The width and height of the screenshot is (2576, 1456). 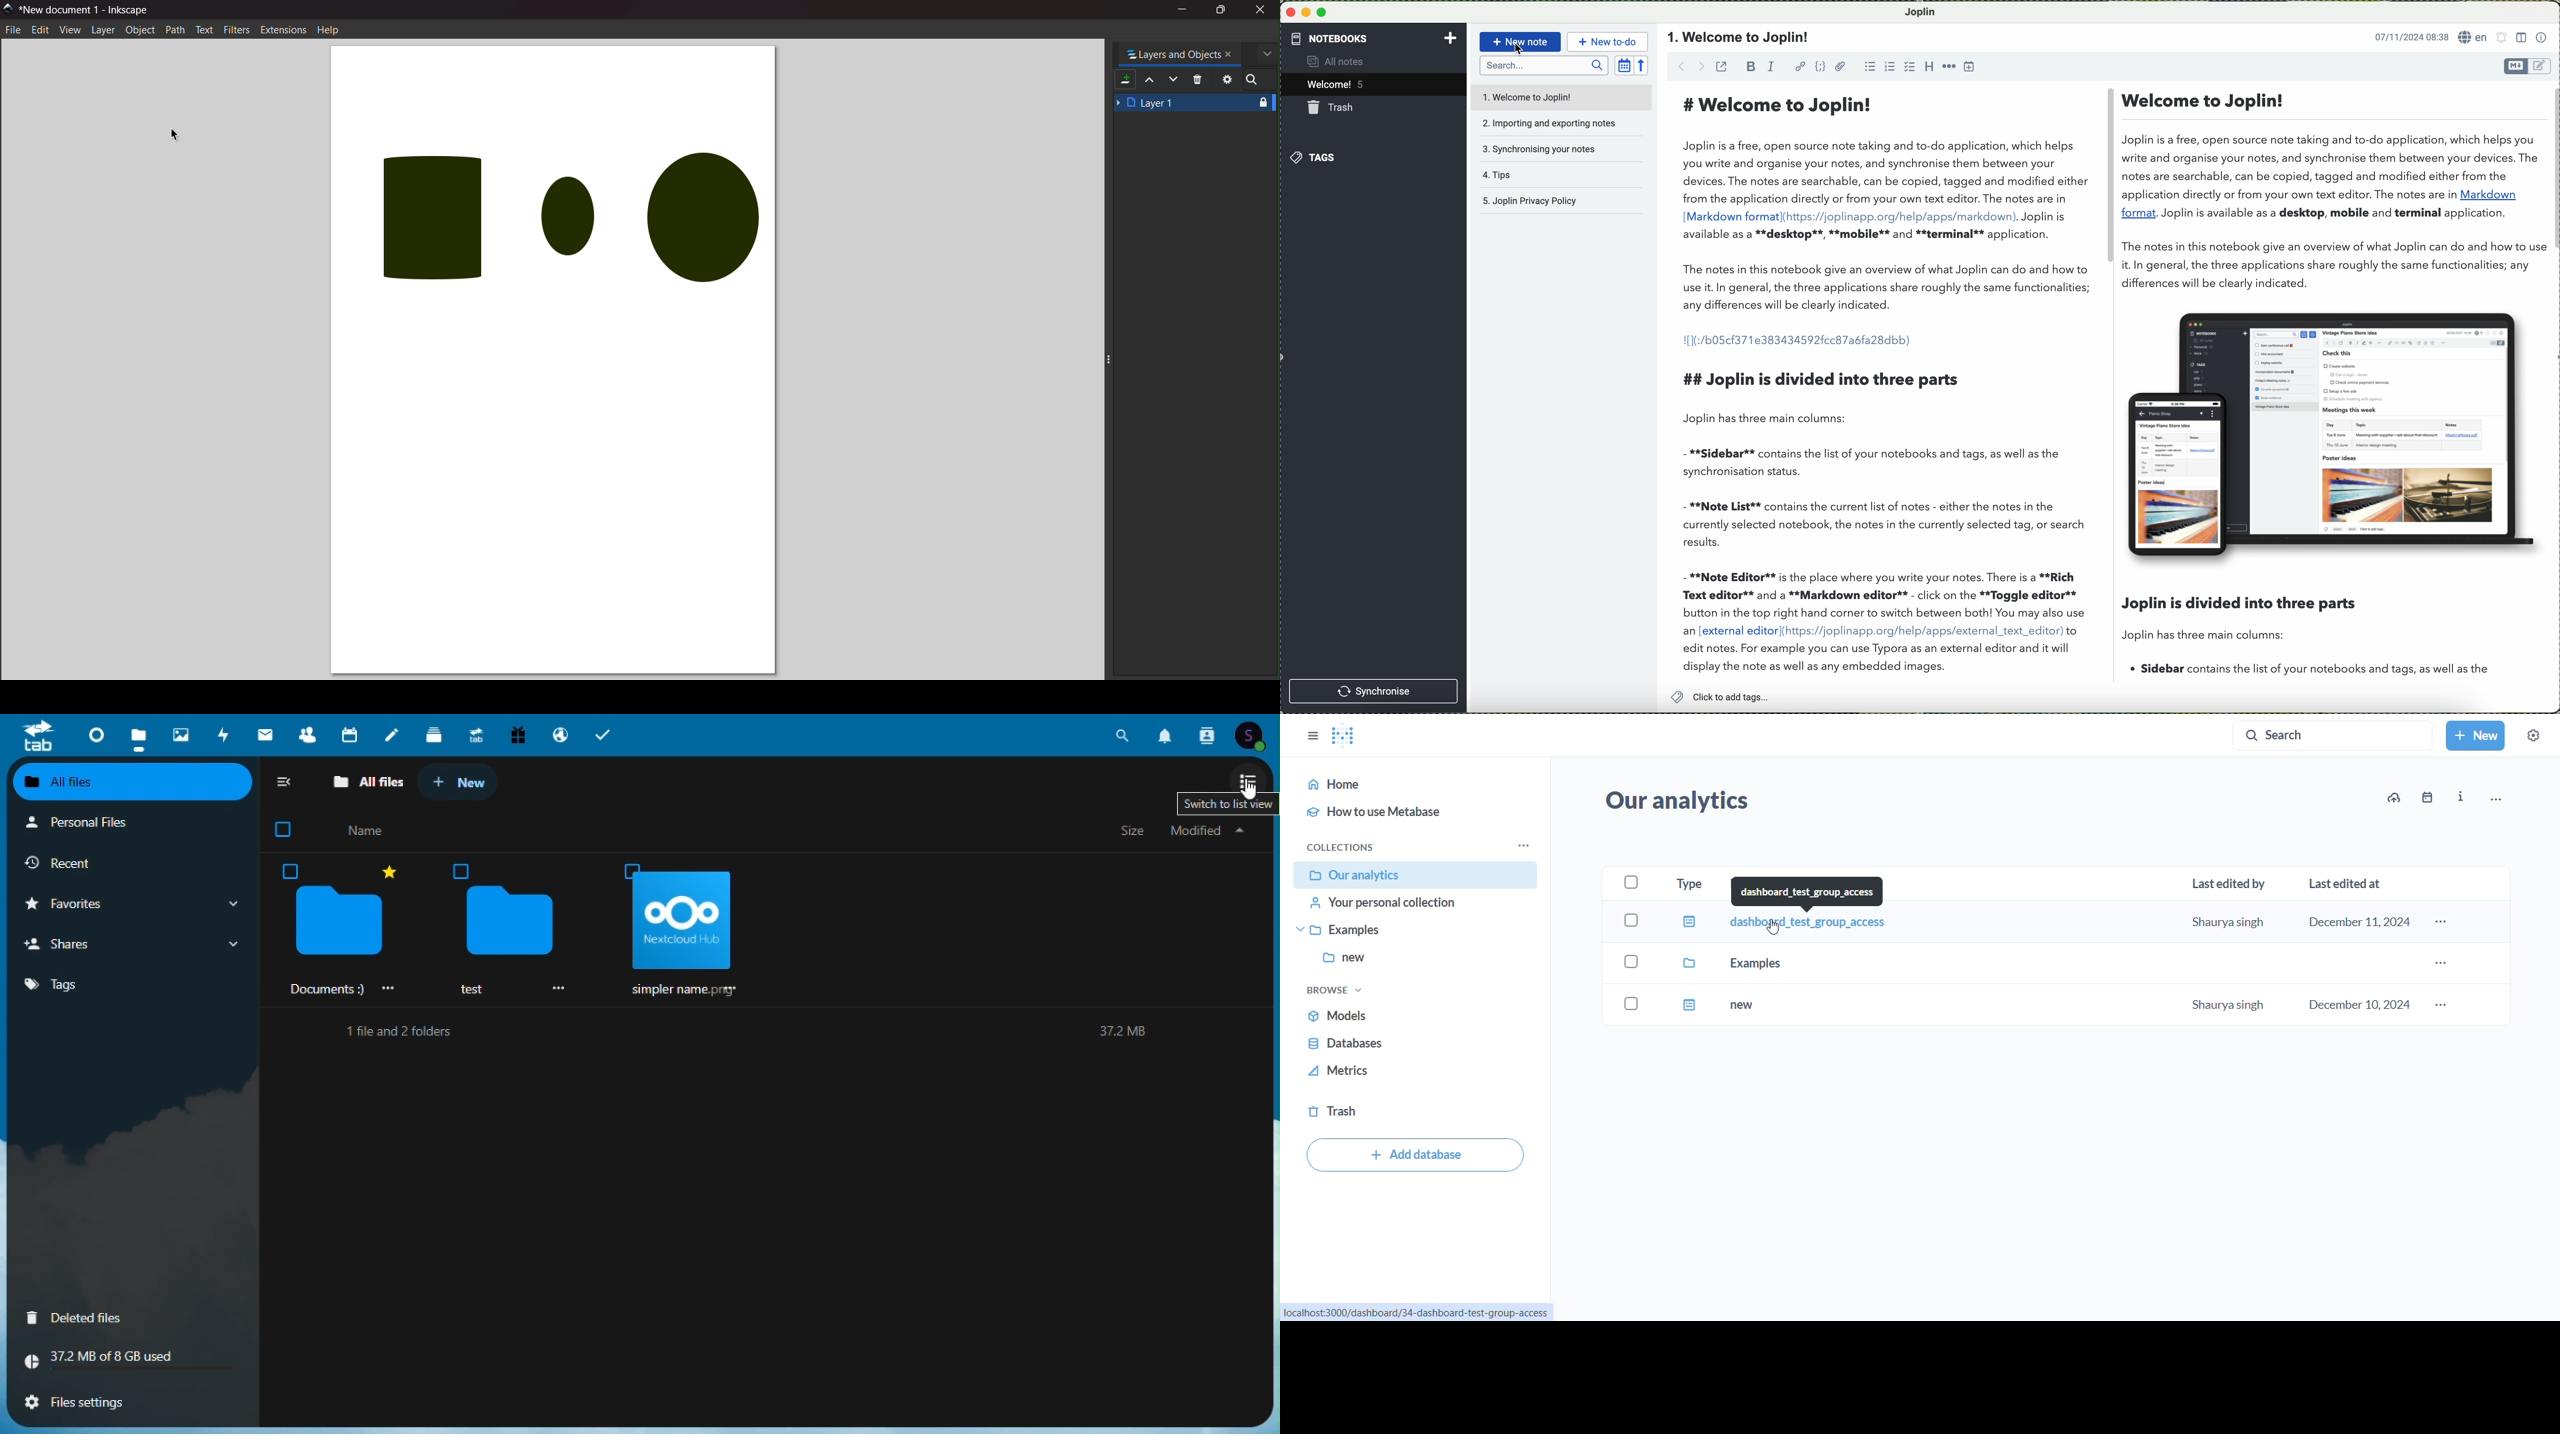 What do you see at coordinates (1908, 67) in the screenshot?
I see `checkbox` at bounding box center [1908, 67].